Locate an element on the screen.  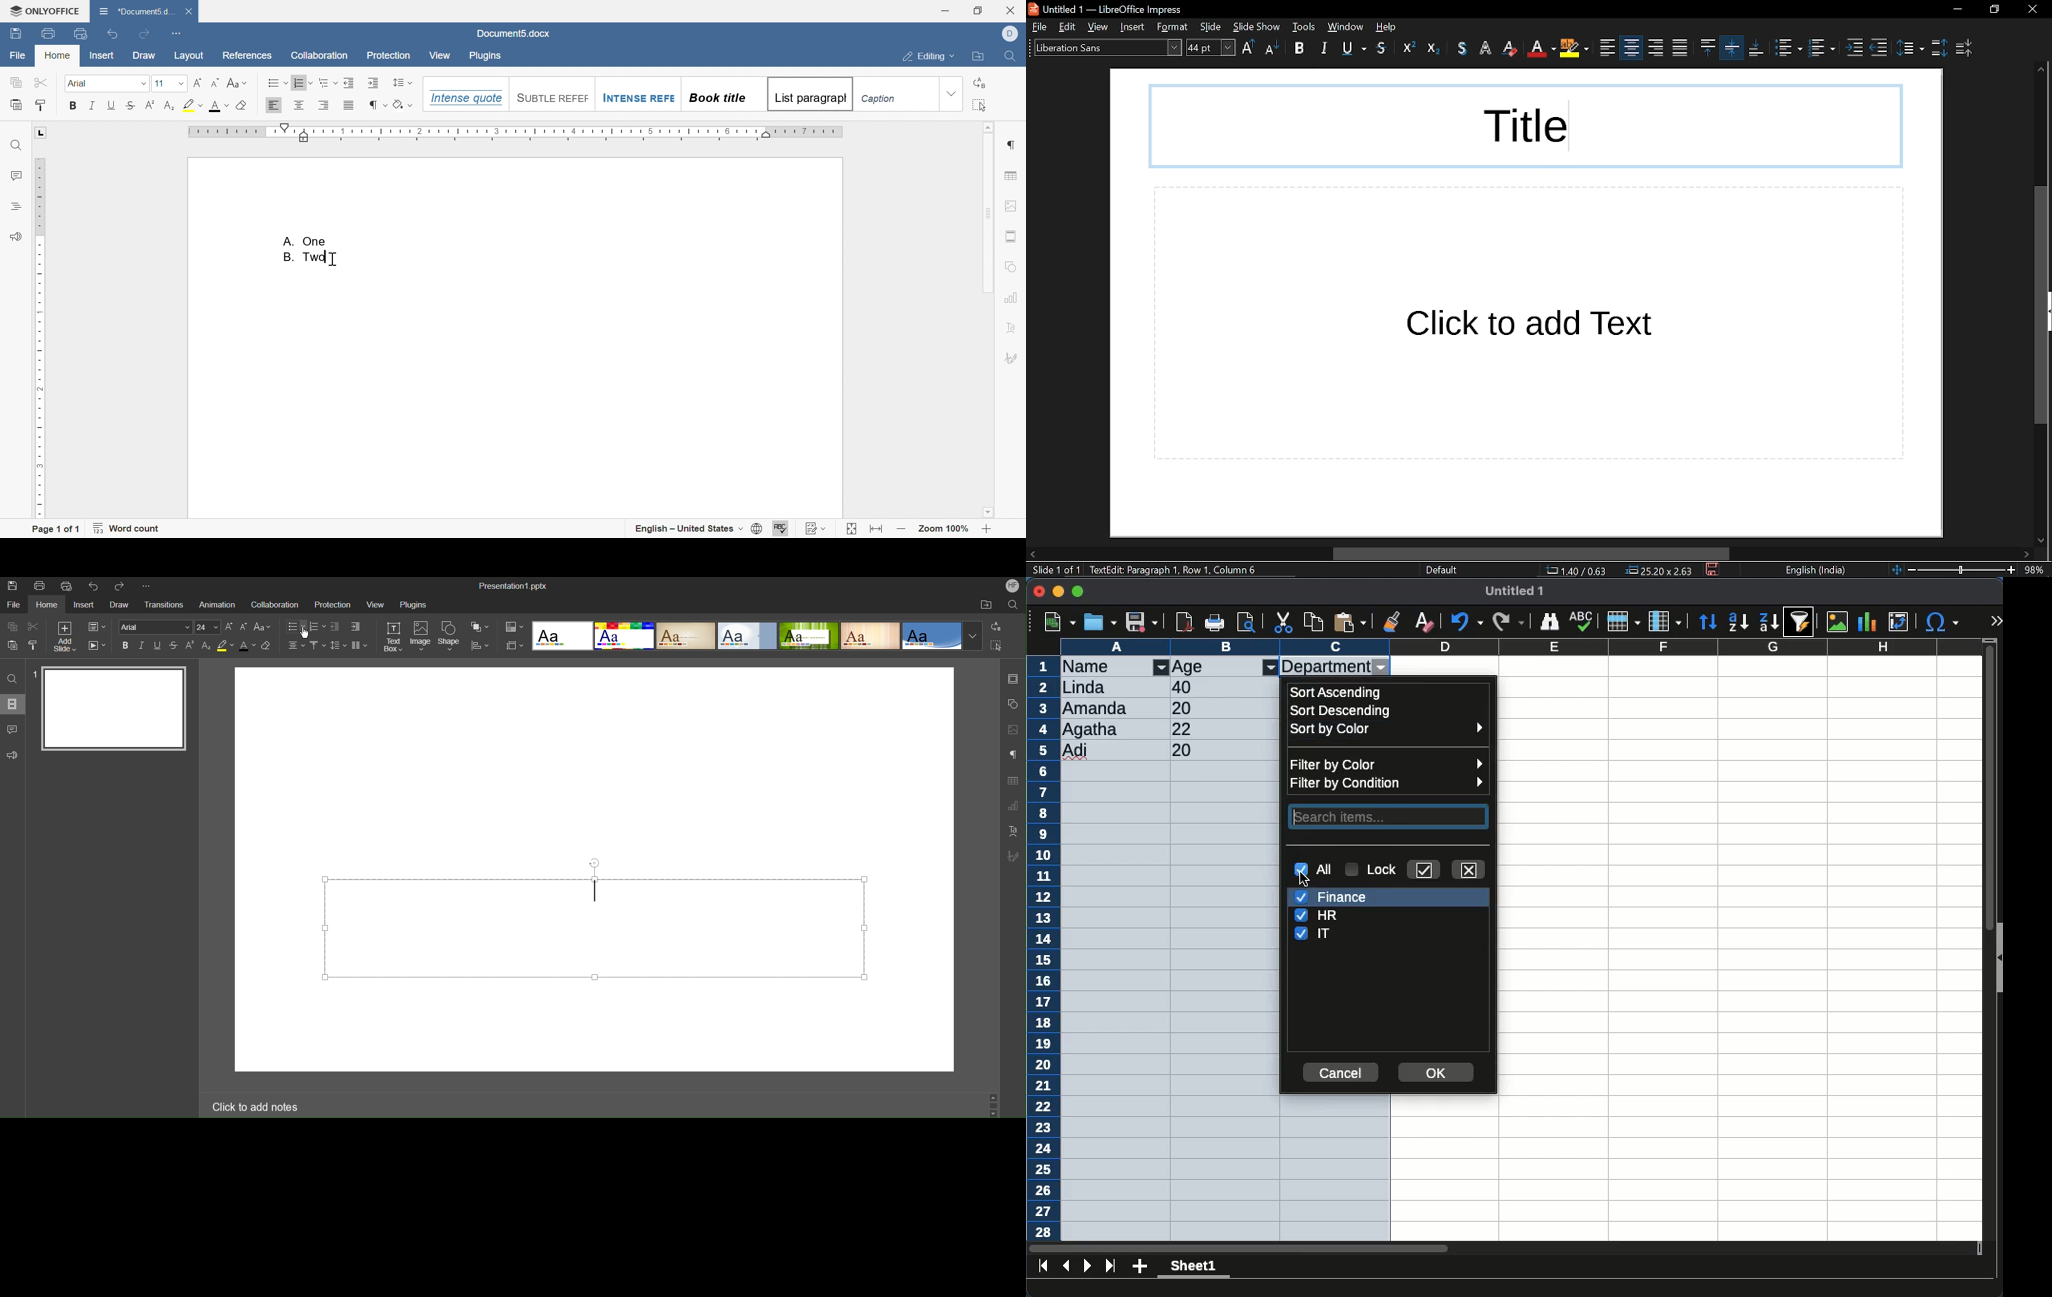
it is located at coordinates (1315, 934).